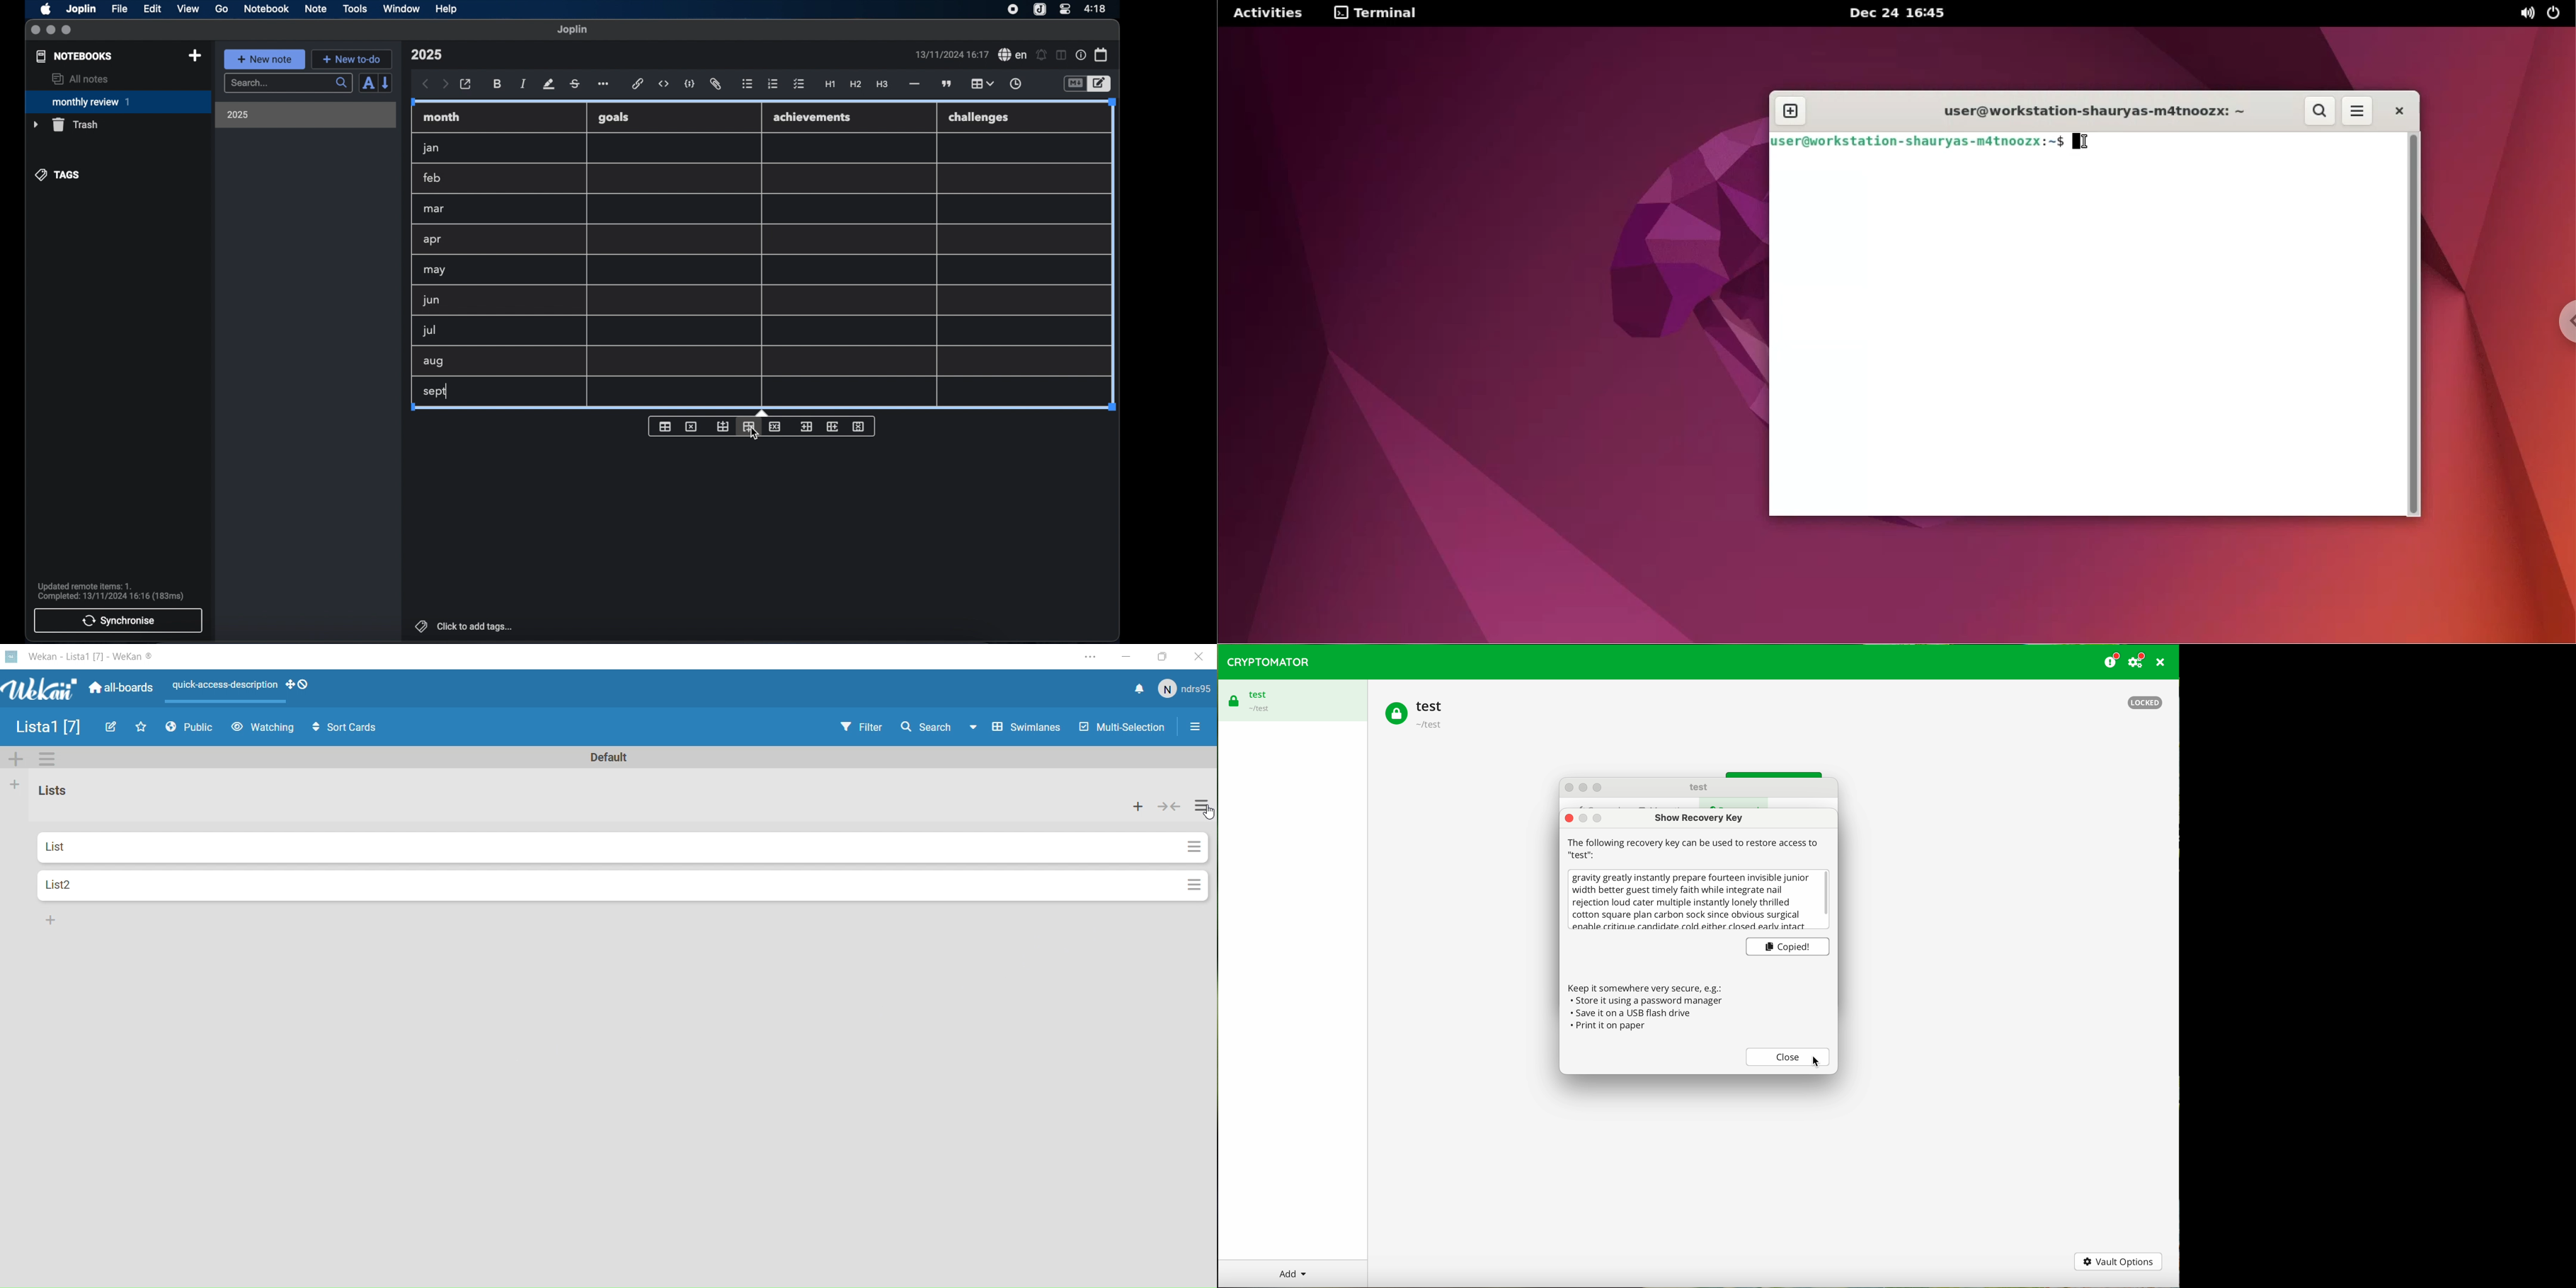  I want to click on goals, so click(614, 117).